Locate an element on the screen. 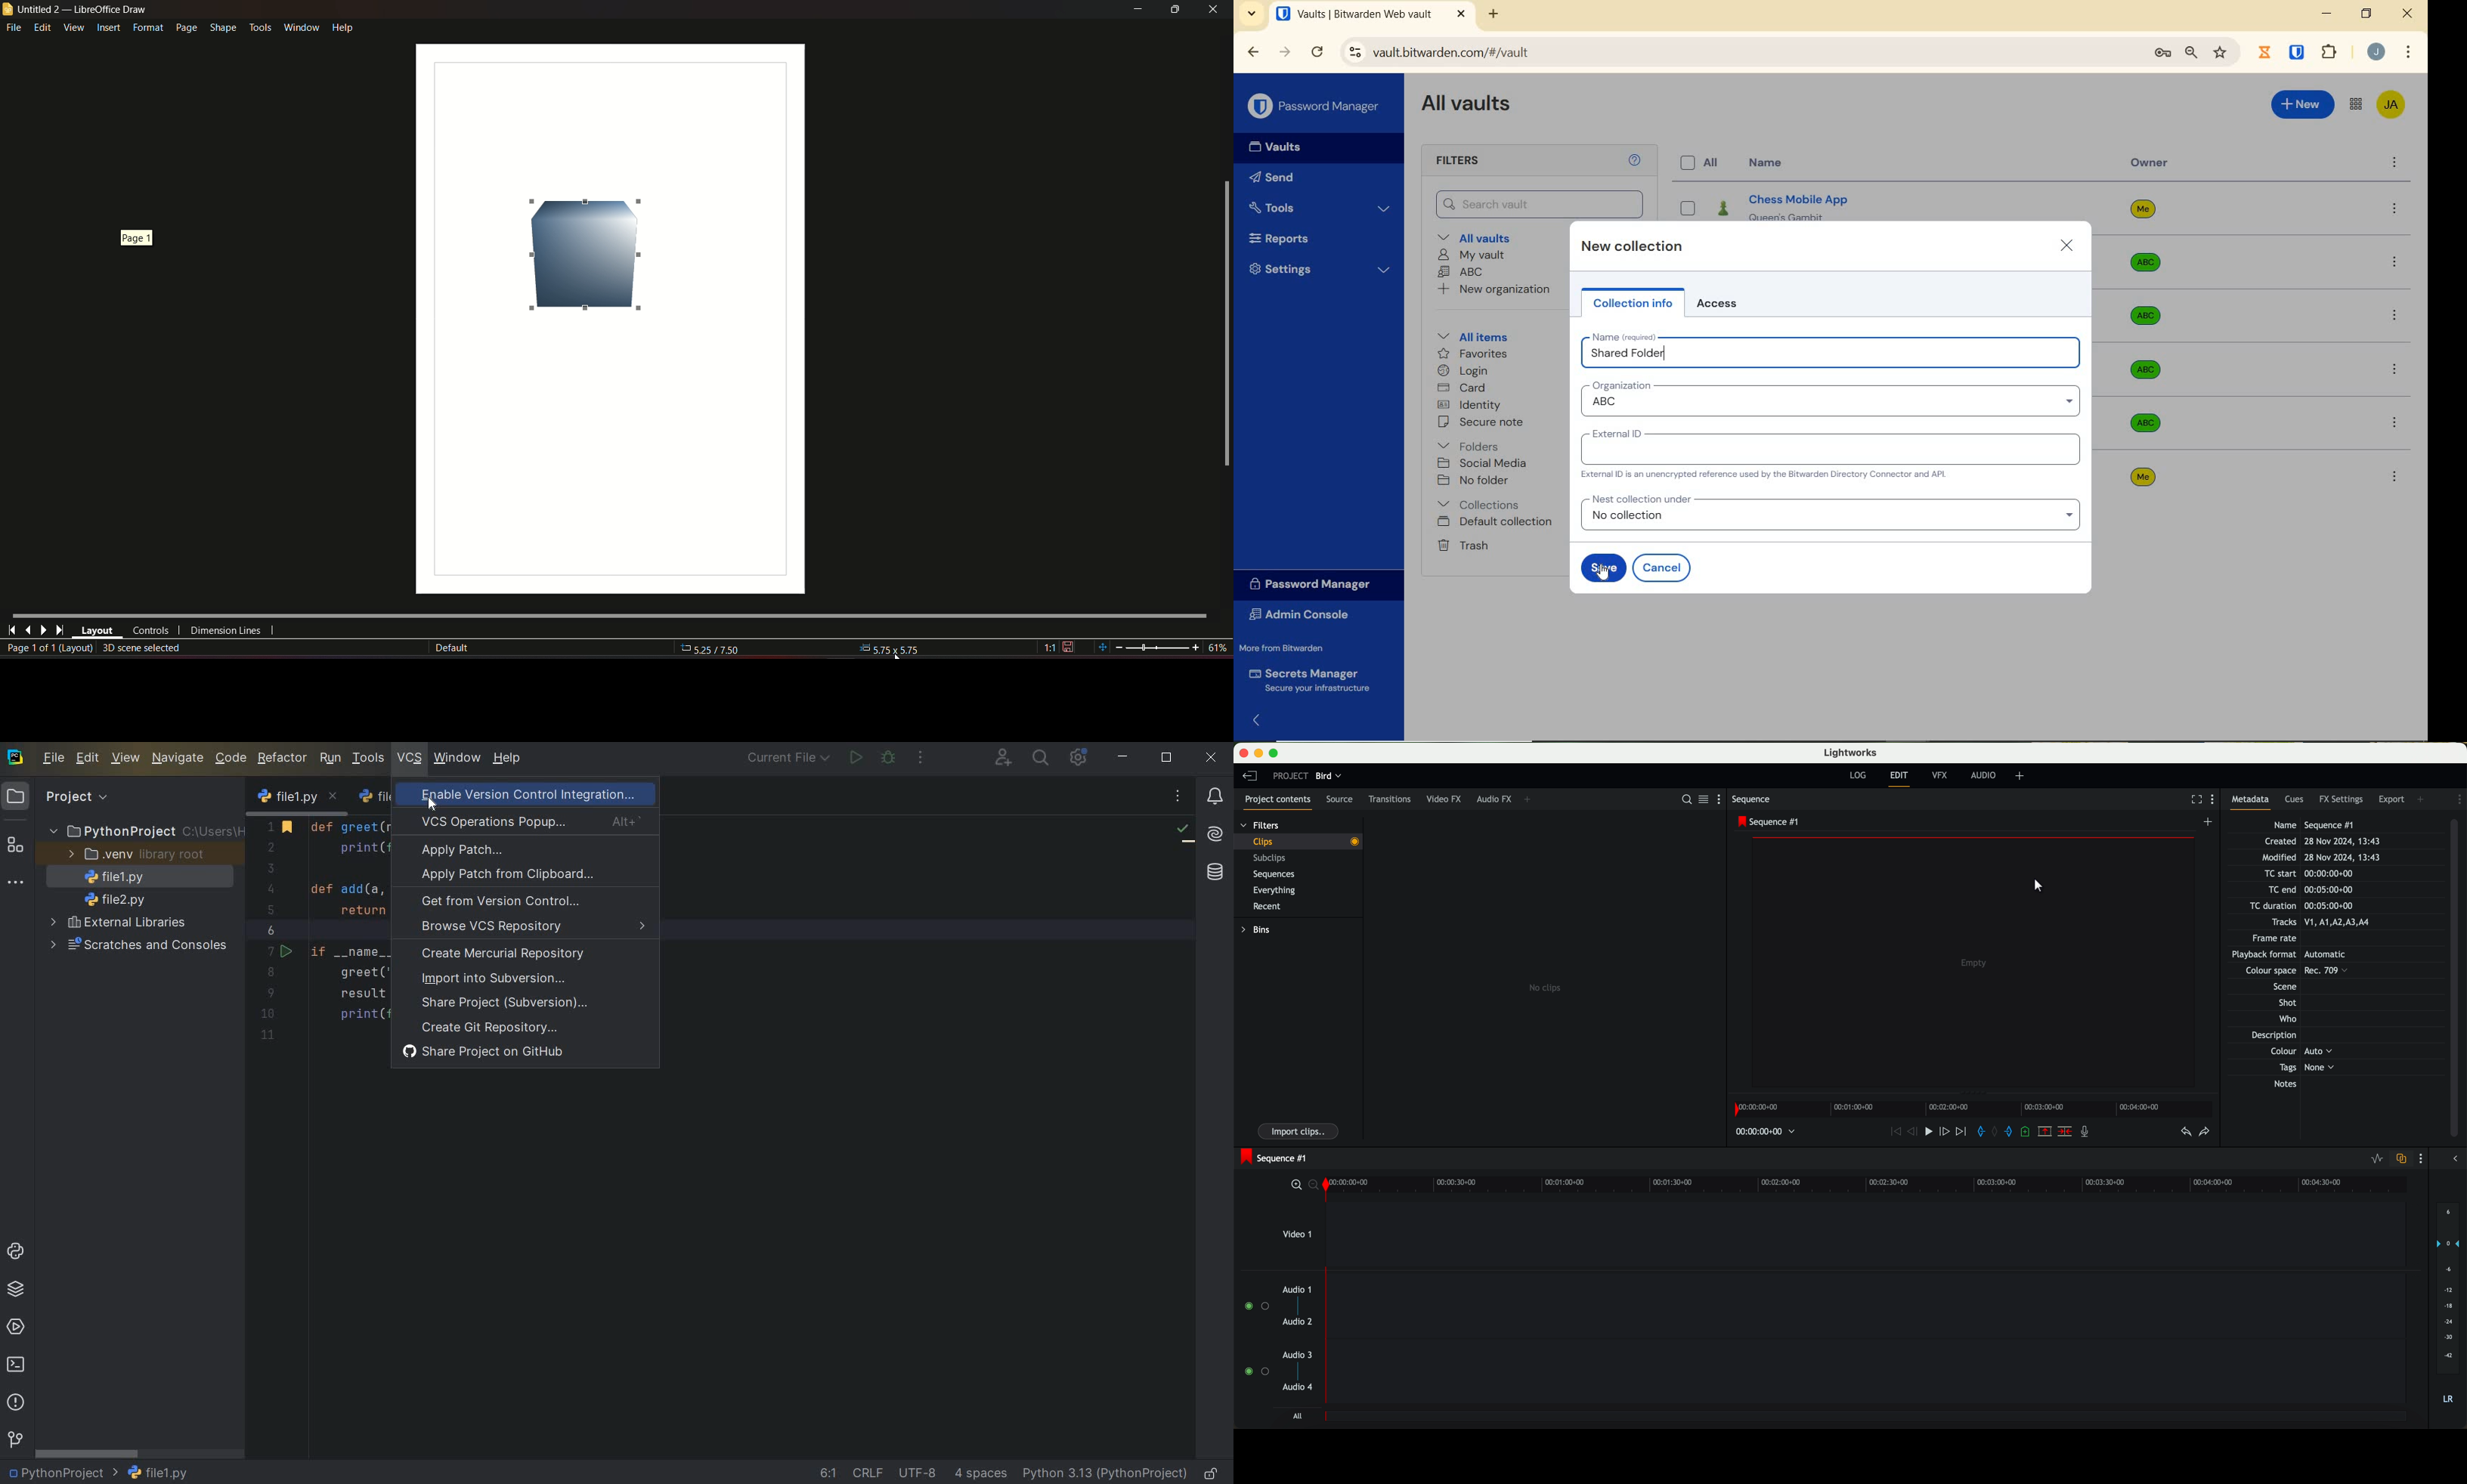  create 3D scene is located at coordinates (143, 647).